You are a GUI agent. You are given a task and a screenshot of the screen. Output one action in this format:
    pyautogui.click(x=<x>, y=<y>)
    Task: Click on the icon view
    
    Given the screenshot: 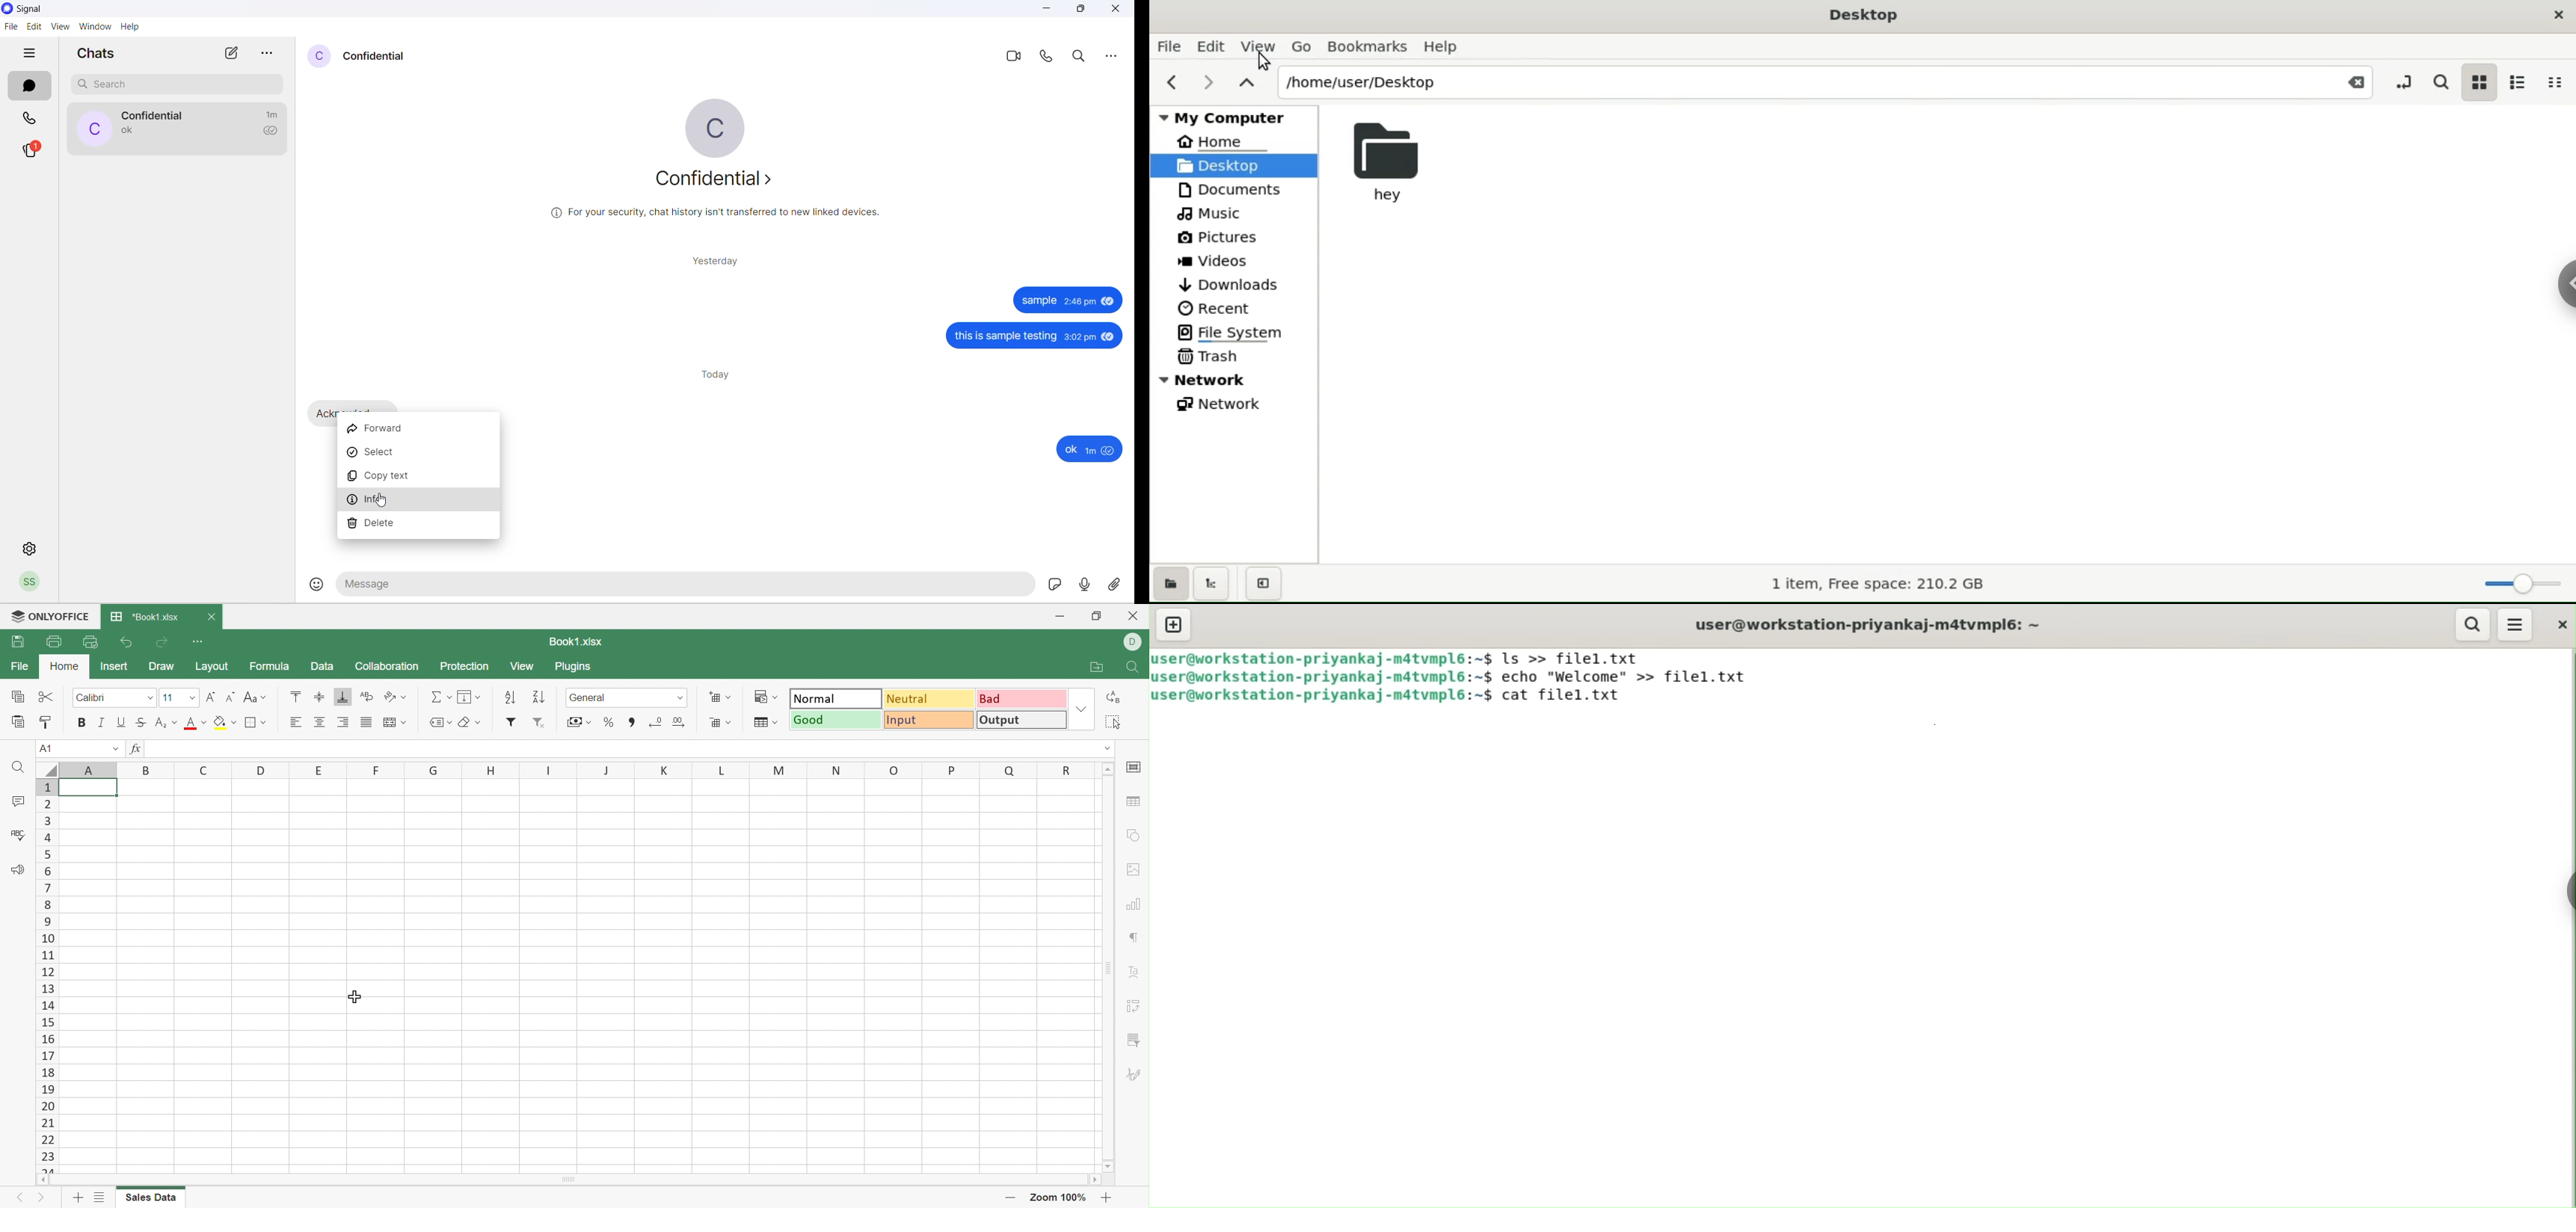 What is the action you would take?
    pyautogui.click(x=2480, y=85)
    